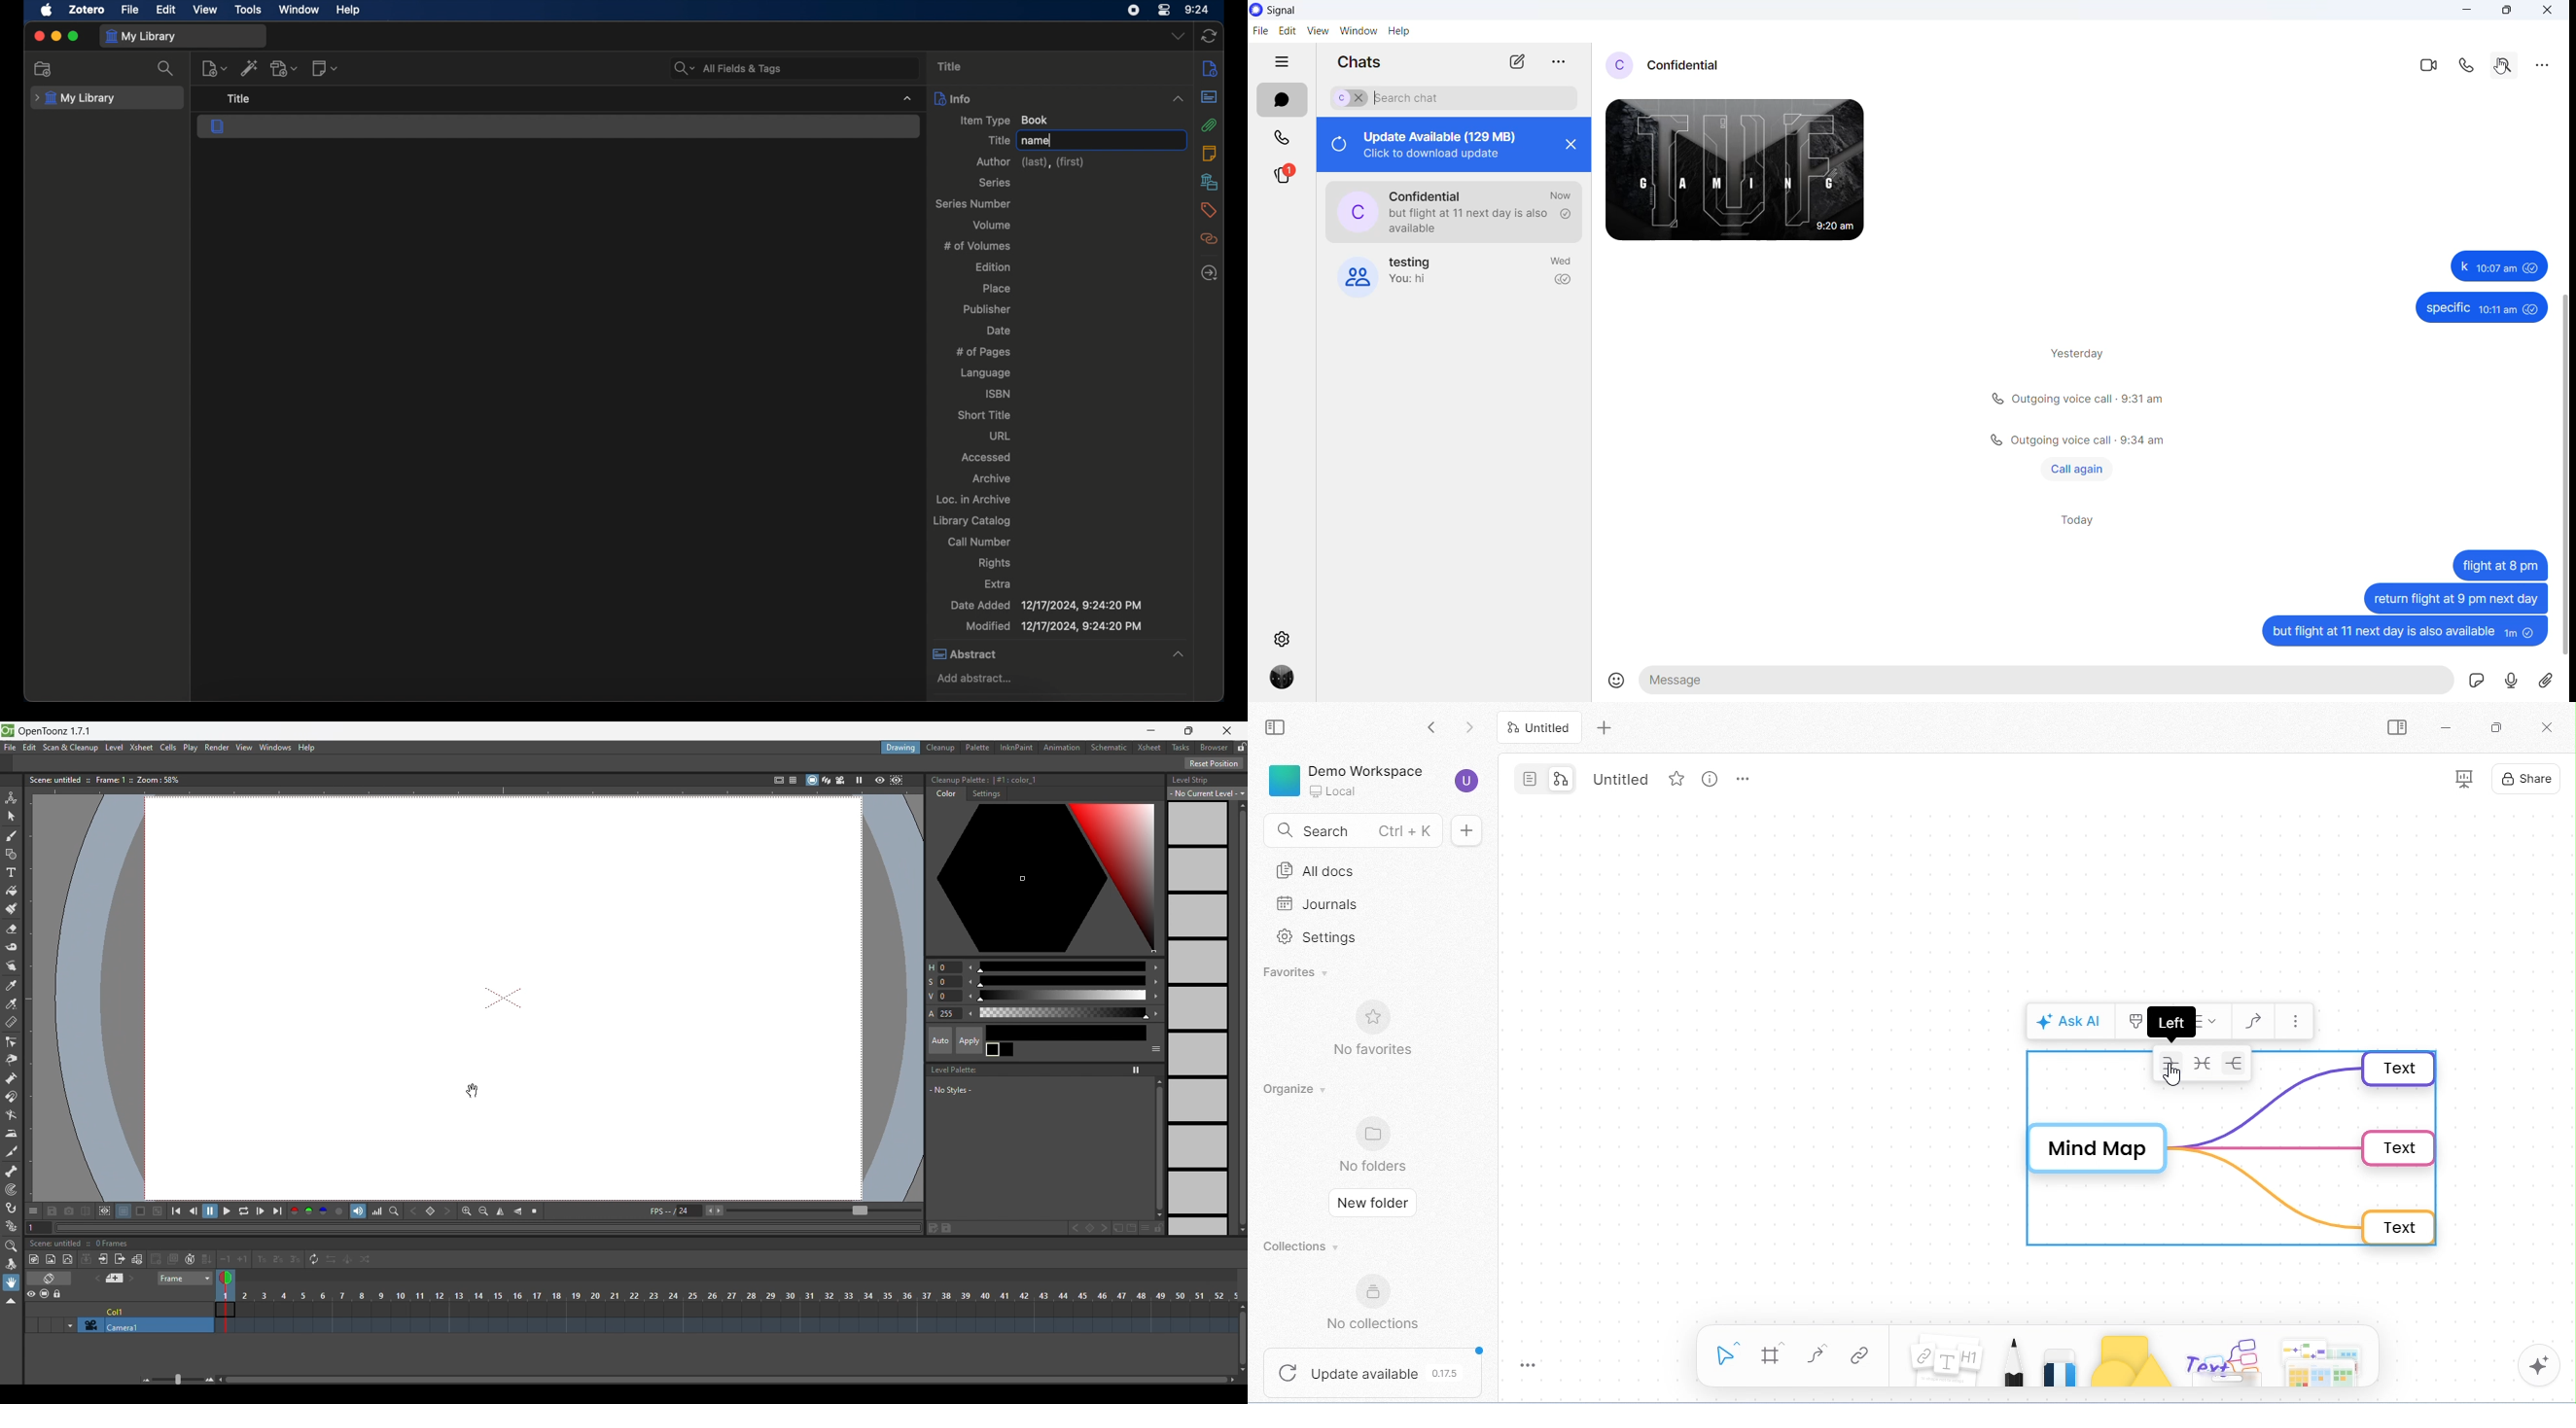 The image size is (2576, 1428). I want to click on OpenToonz version, so click(55, 731).